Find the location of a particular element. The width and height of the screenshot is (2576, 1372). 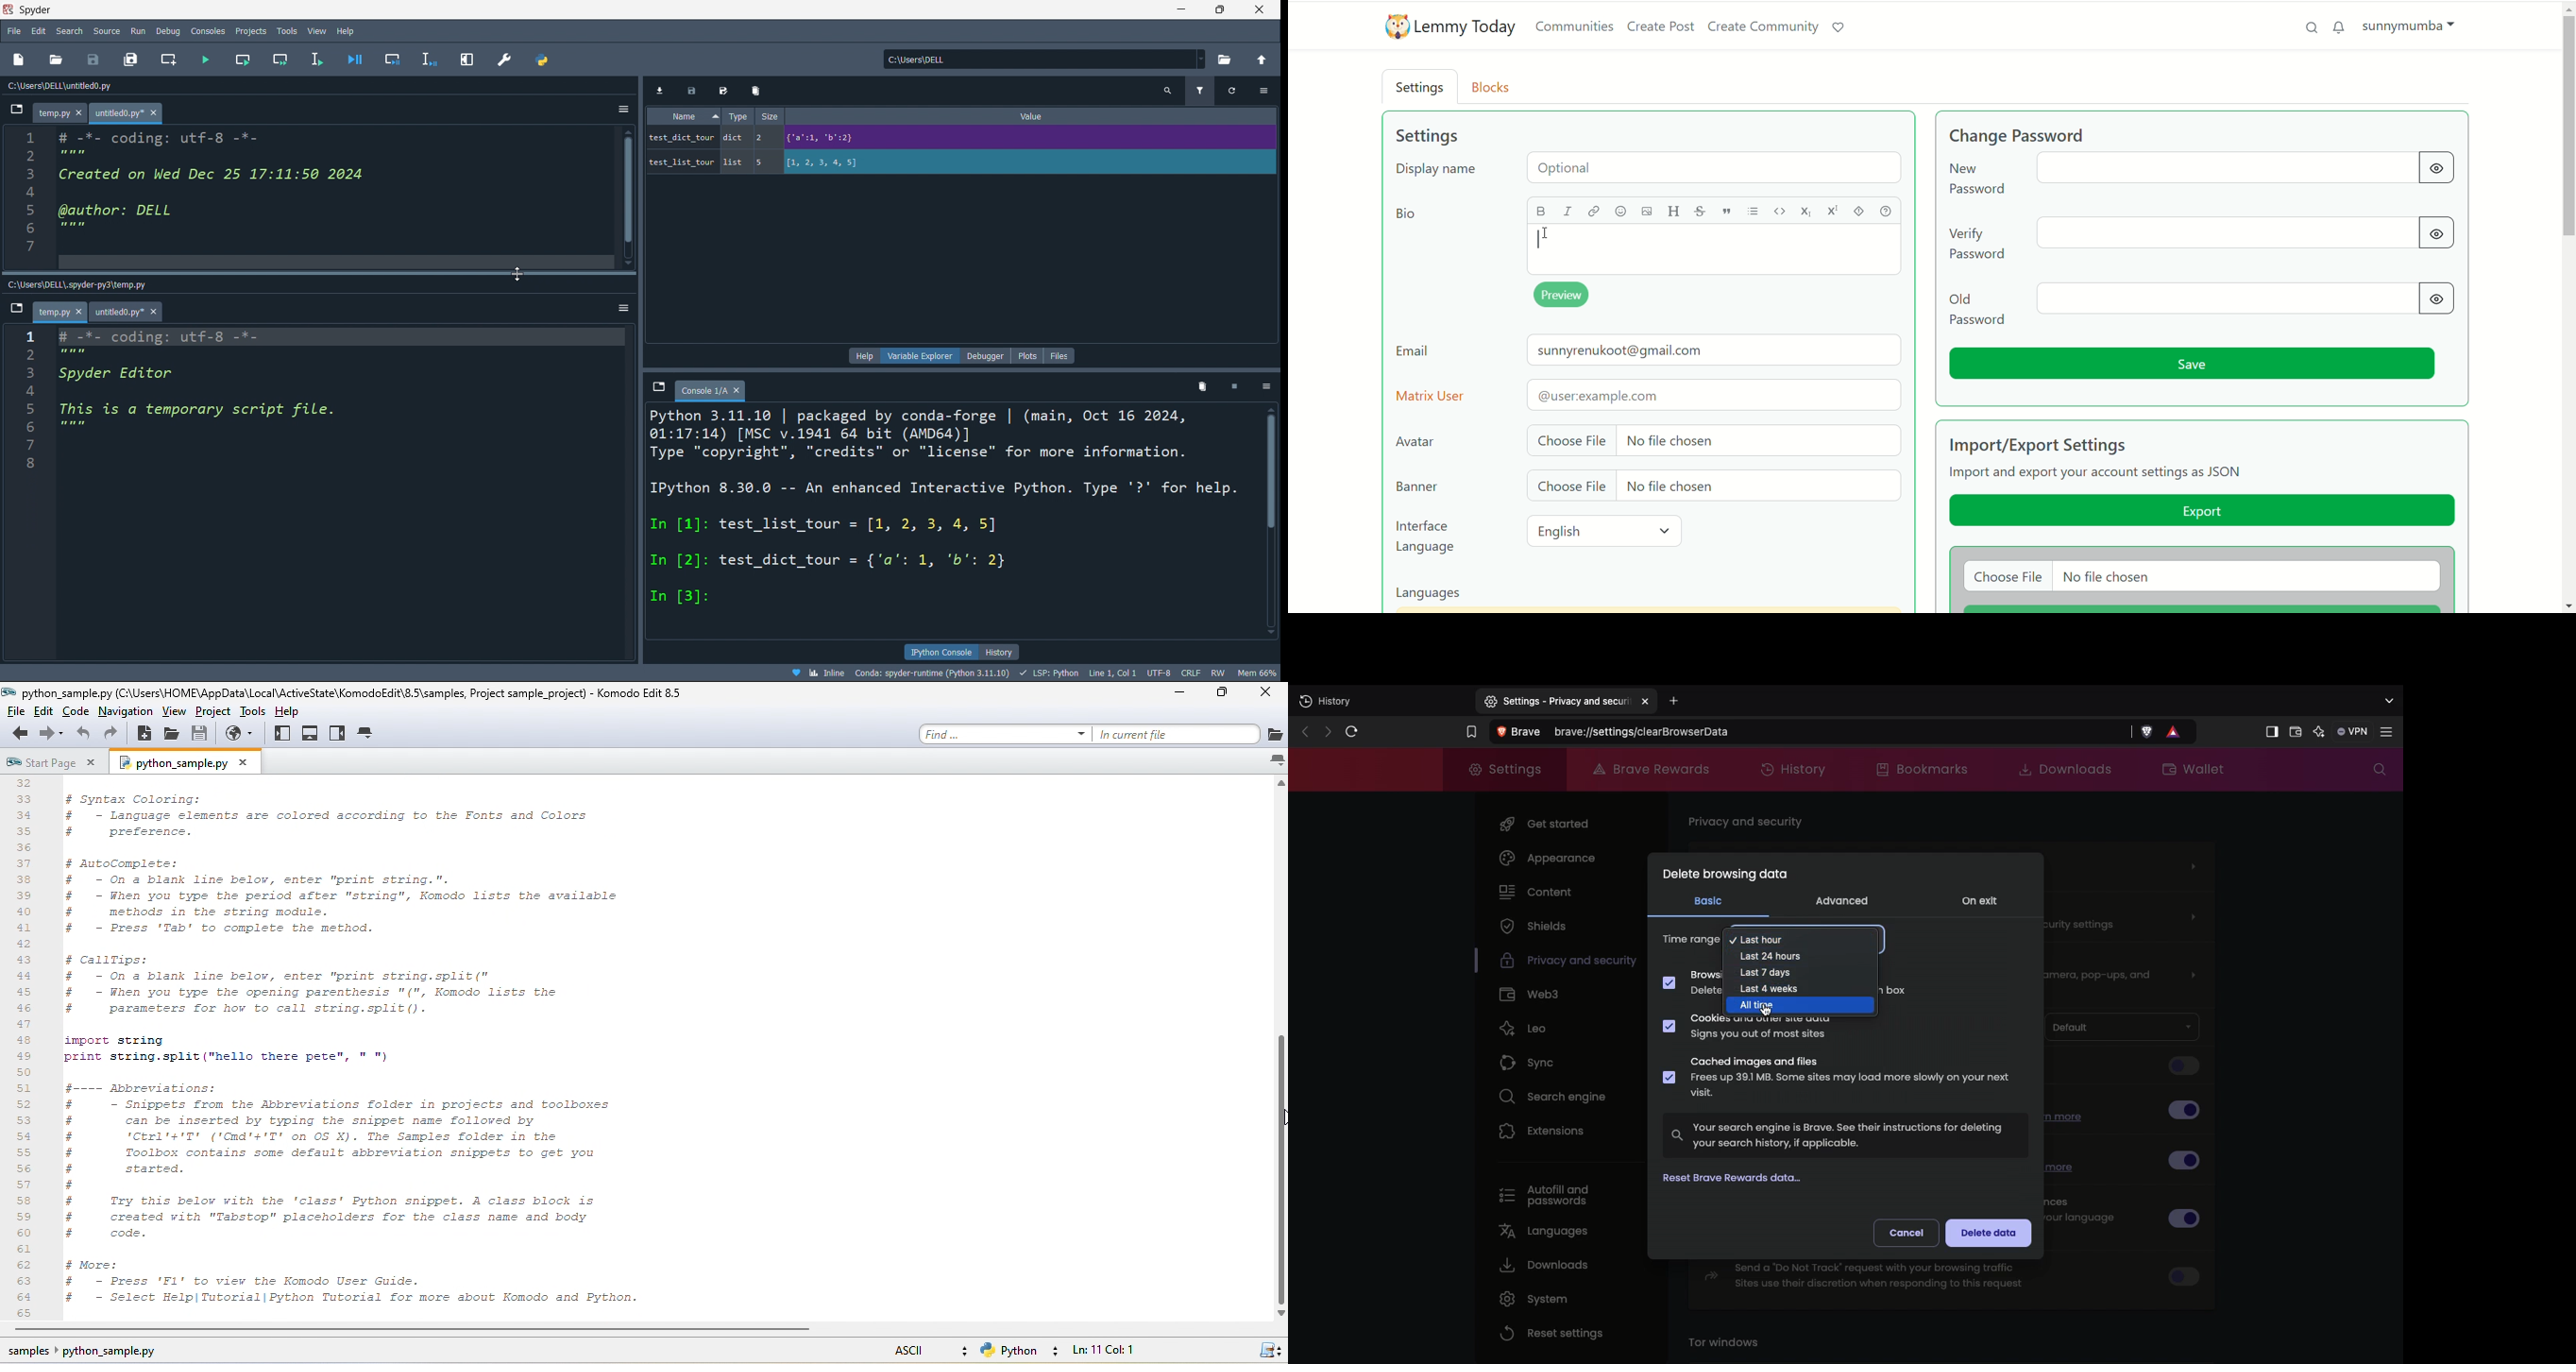

ipython console is located at coordinates (938, 651).